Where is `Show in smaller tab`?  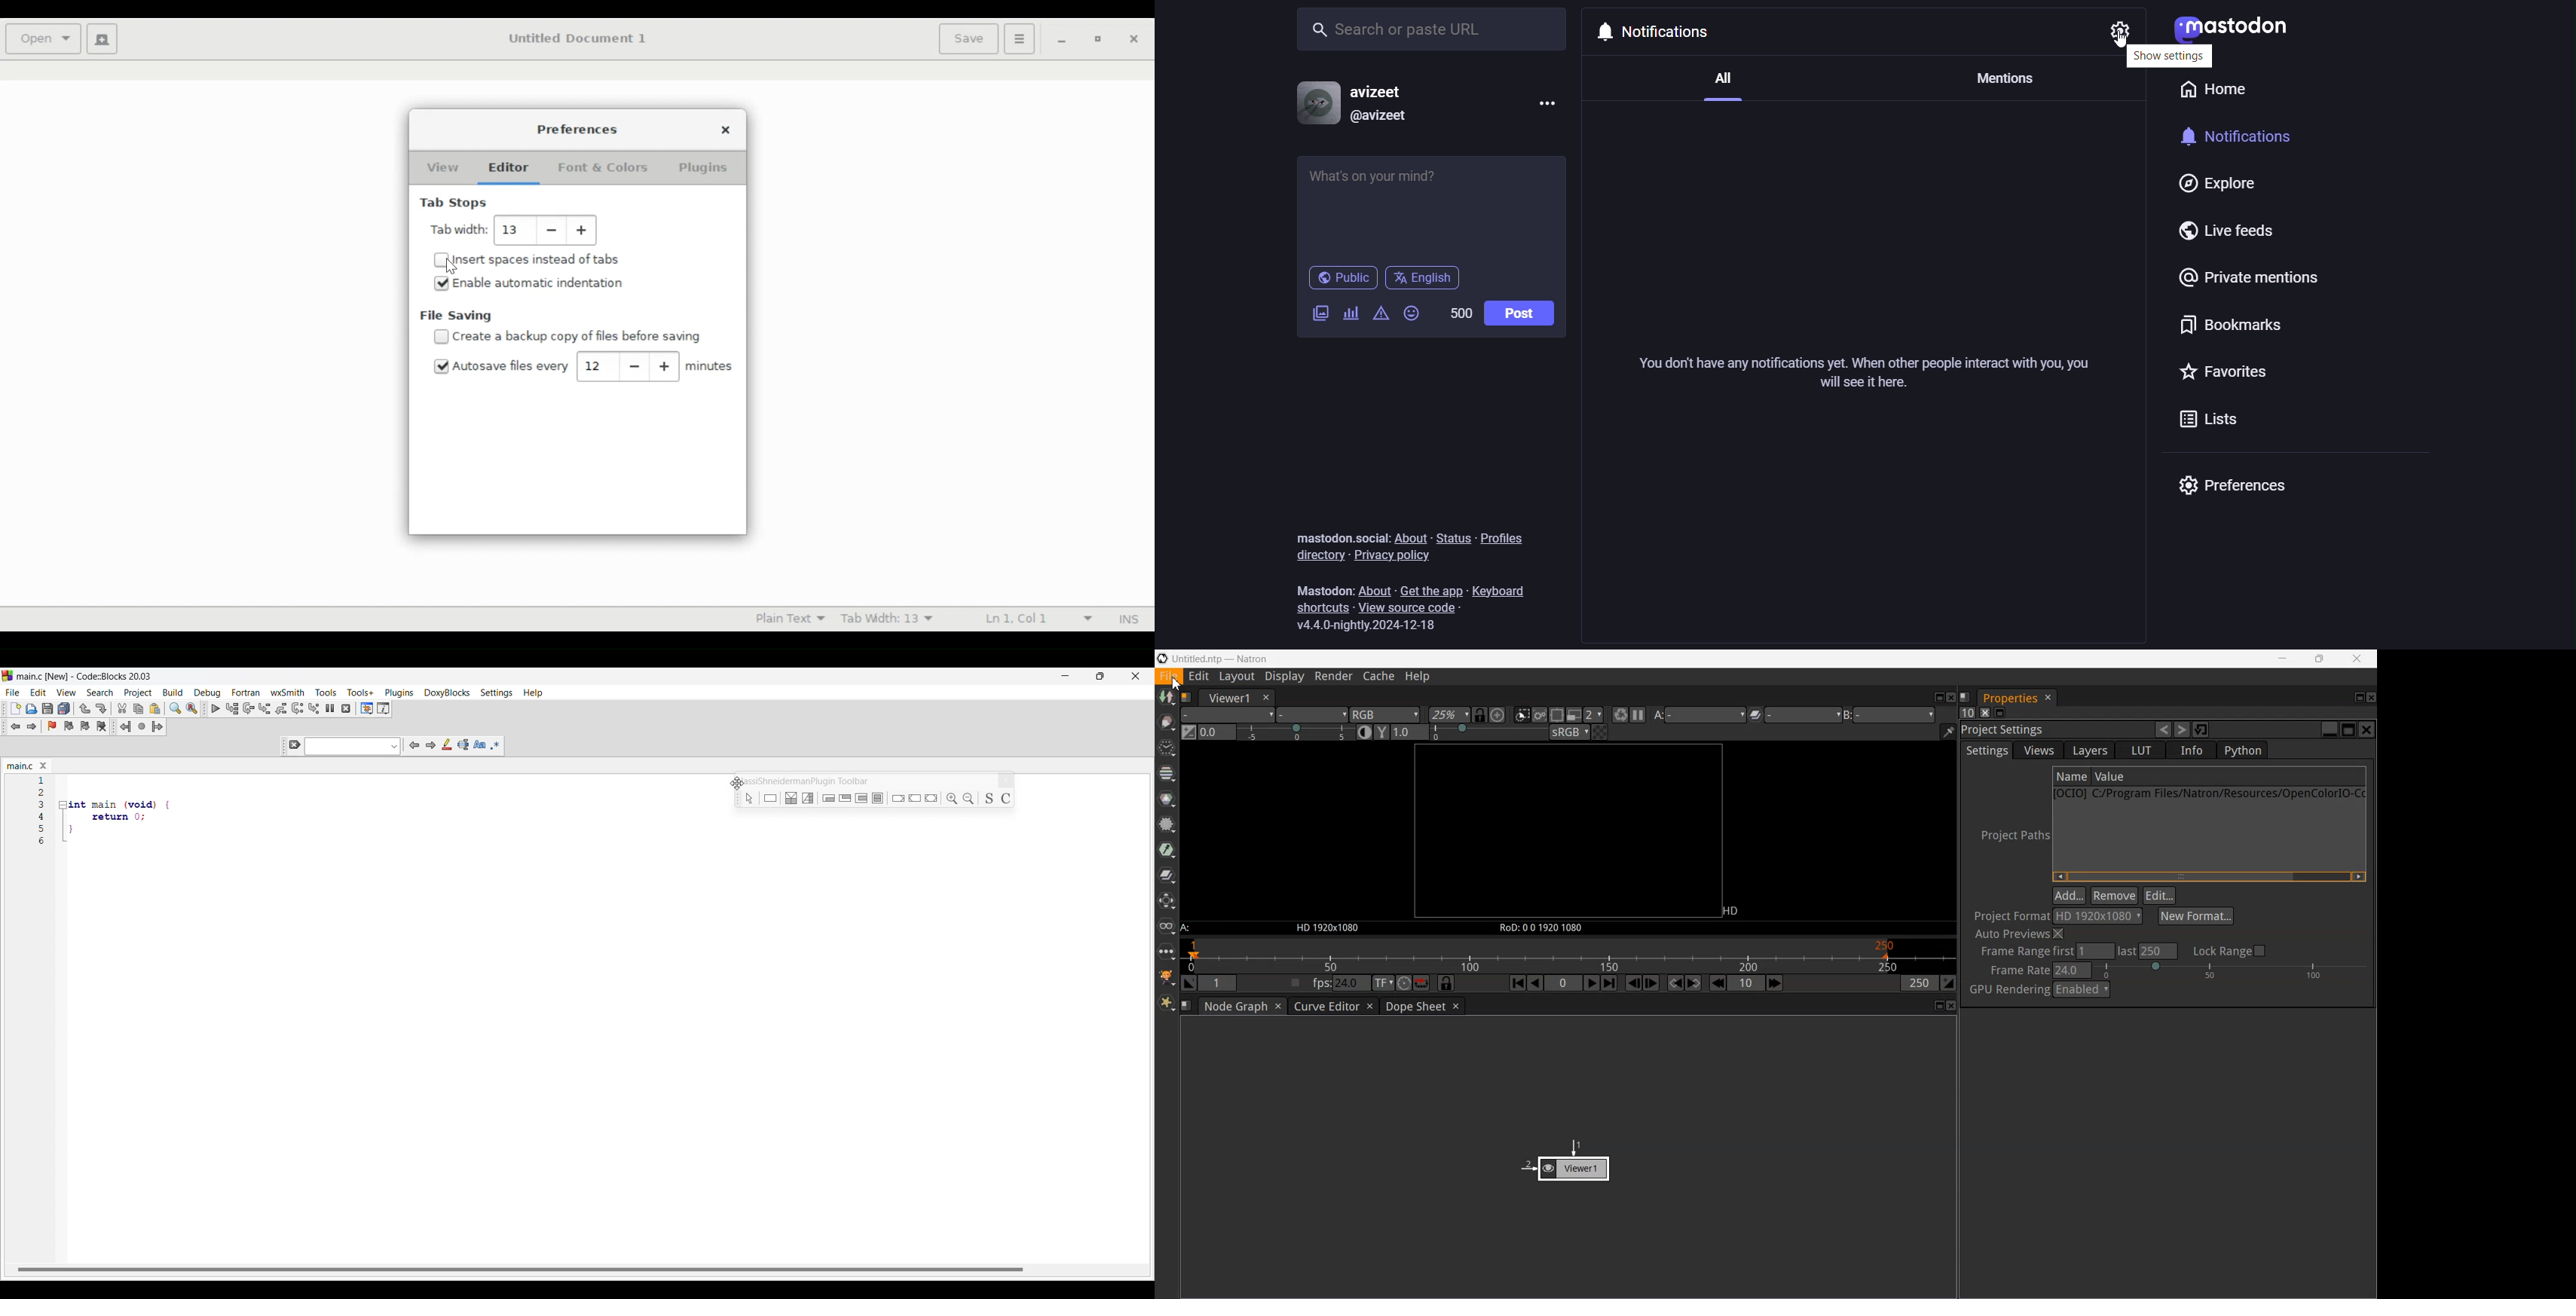 Show in smaller tab is located at coordinates (1100, 676).